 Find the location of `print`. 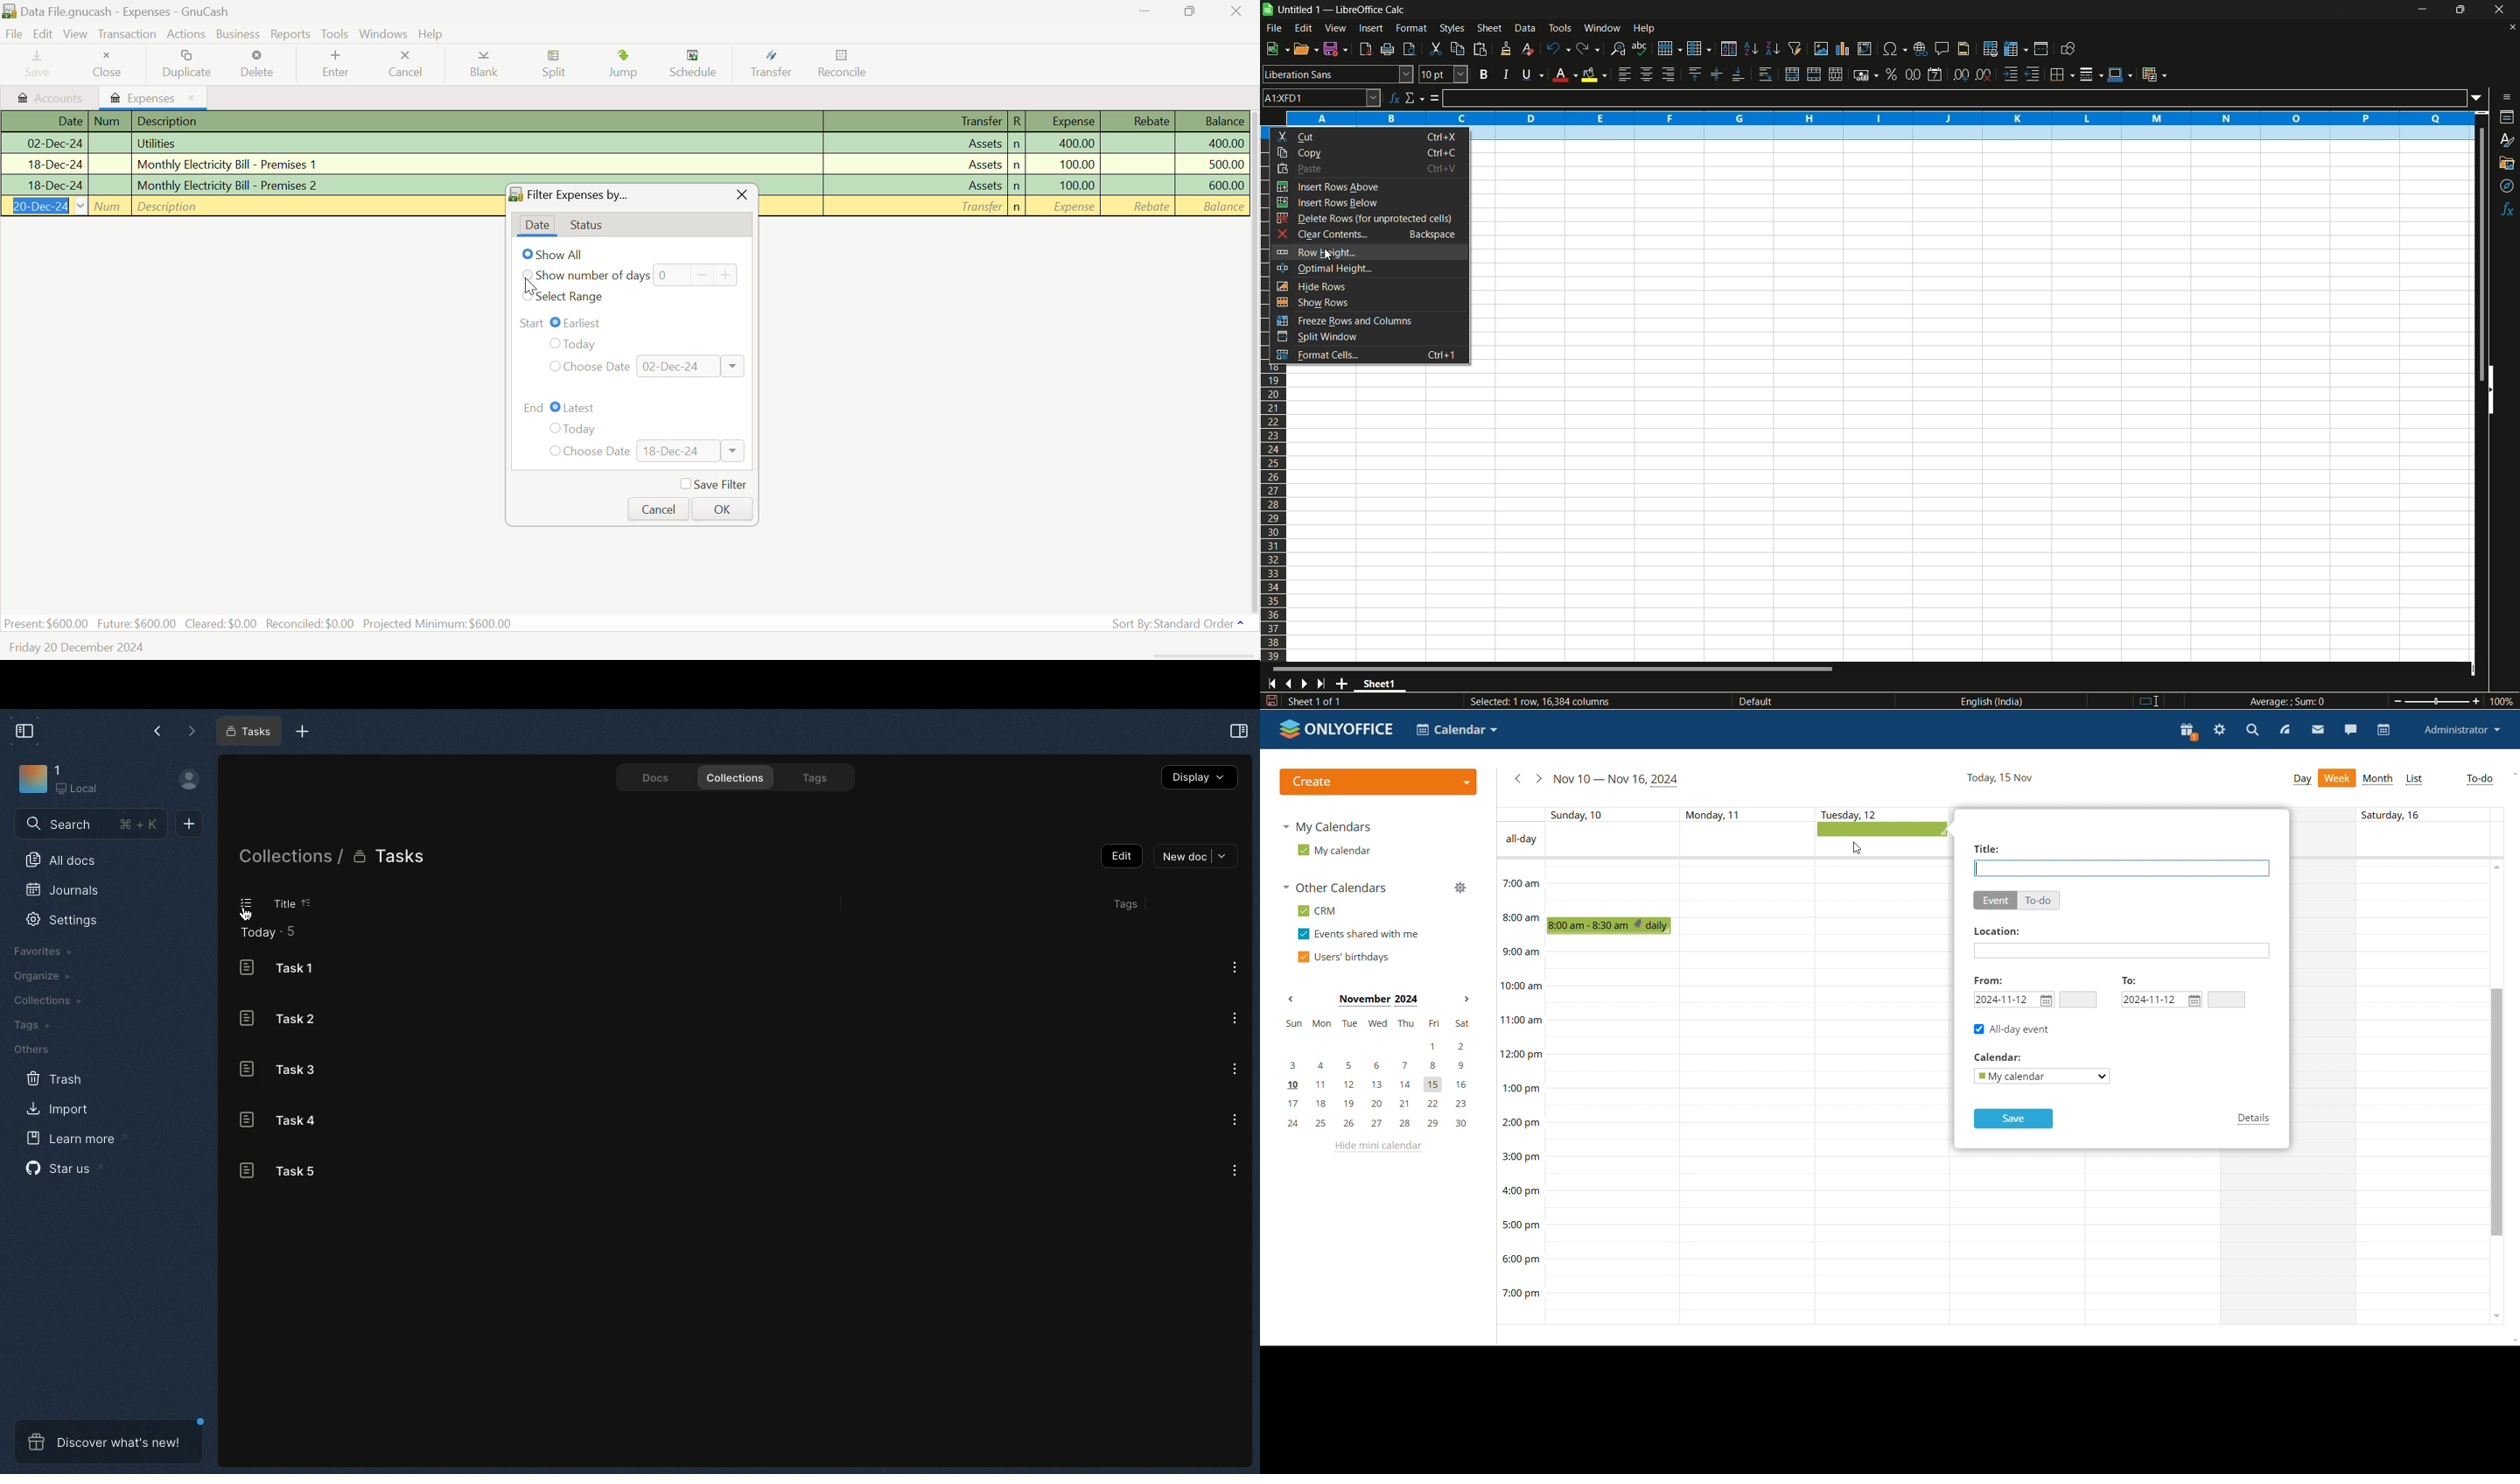

print is located at coordinates (1387, 50).